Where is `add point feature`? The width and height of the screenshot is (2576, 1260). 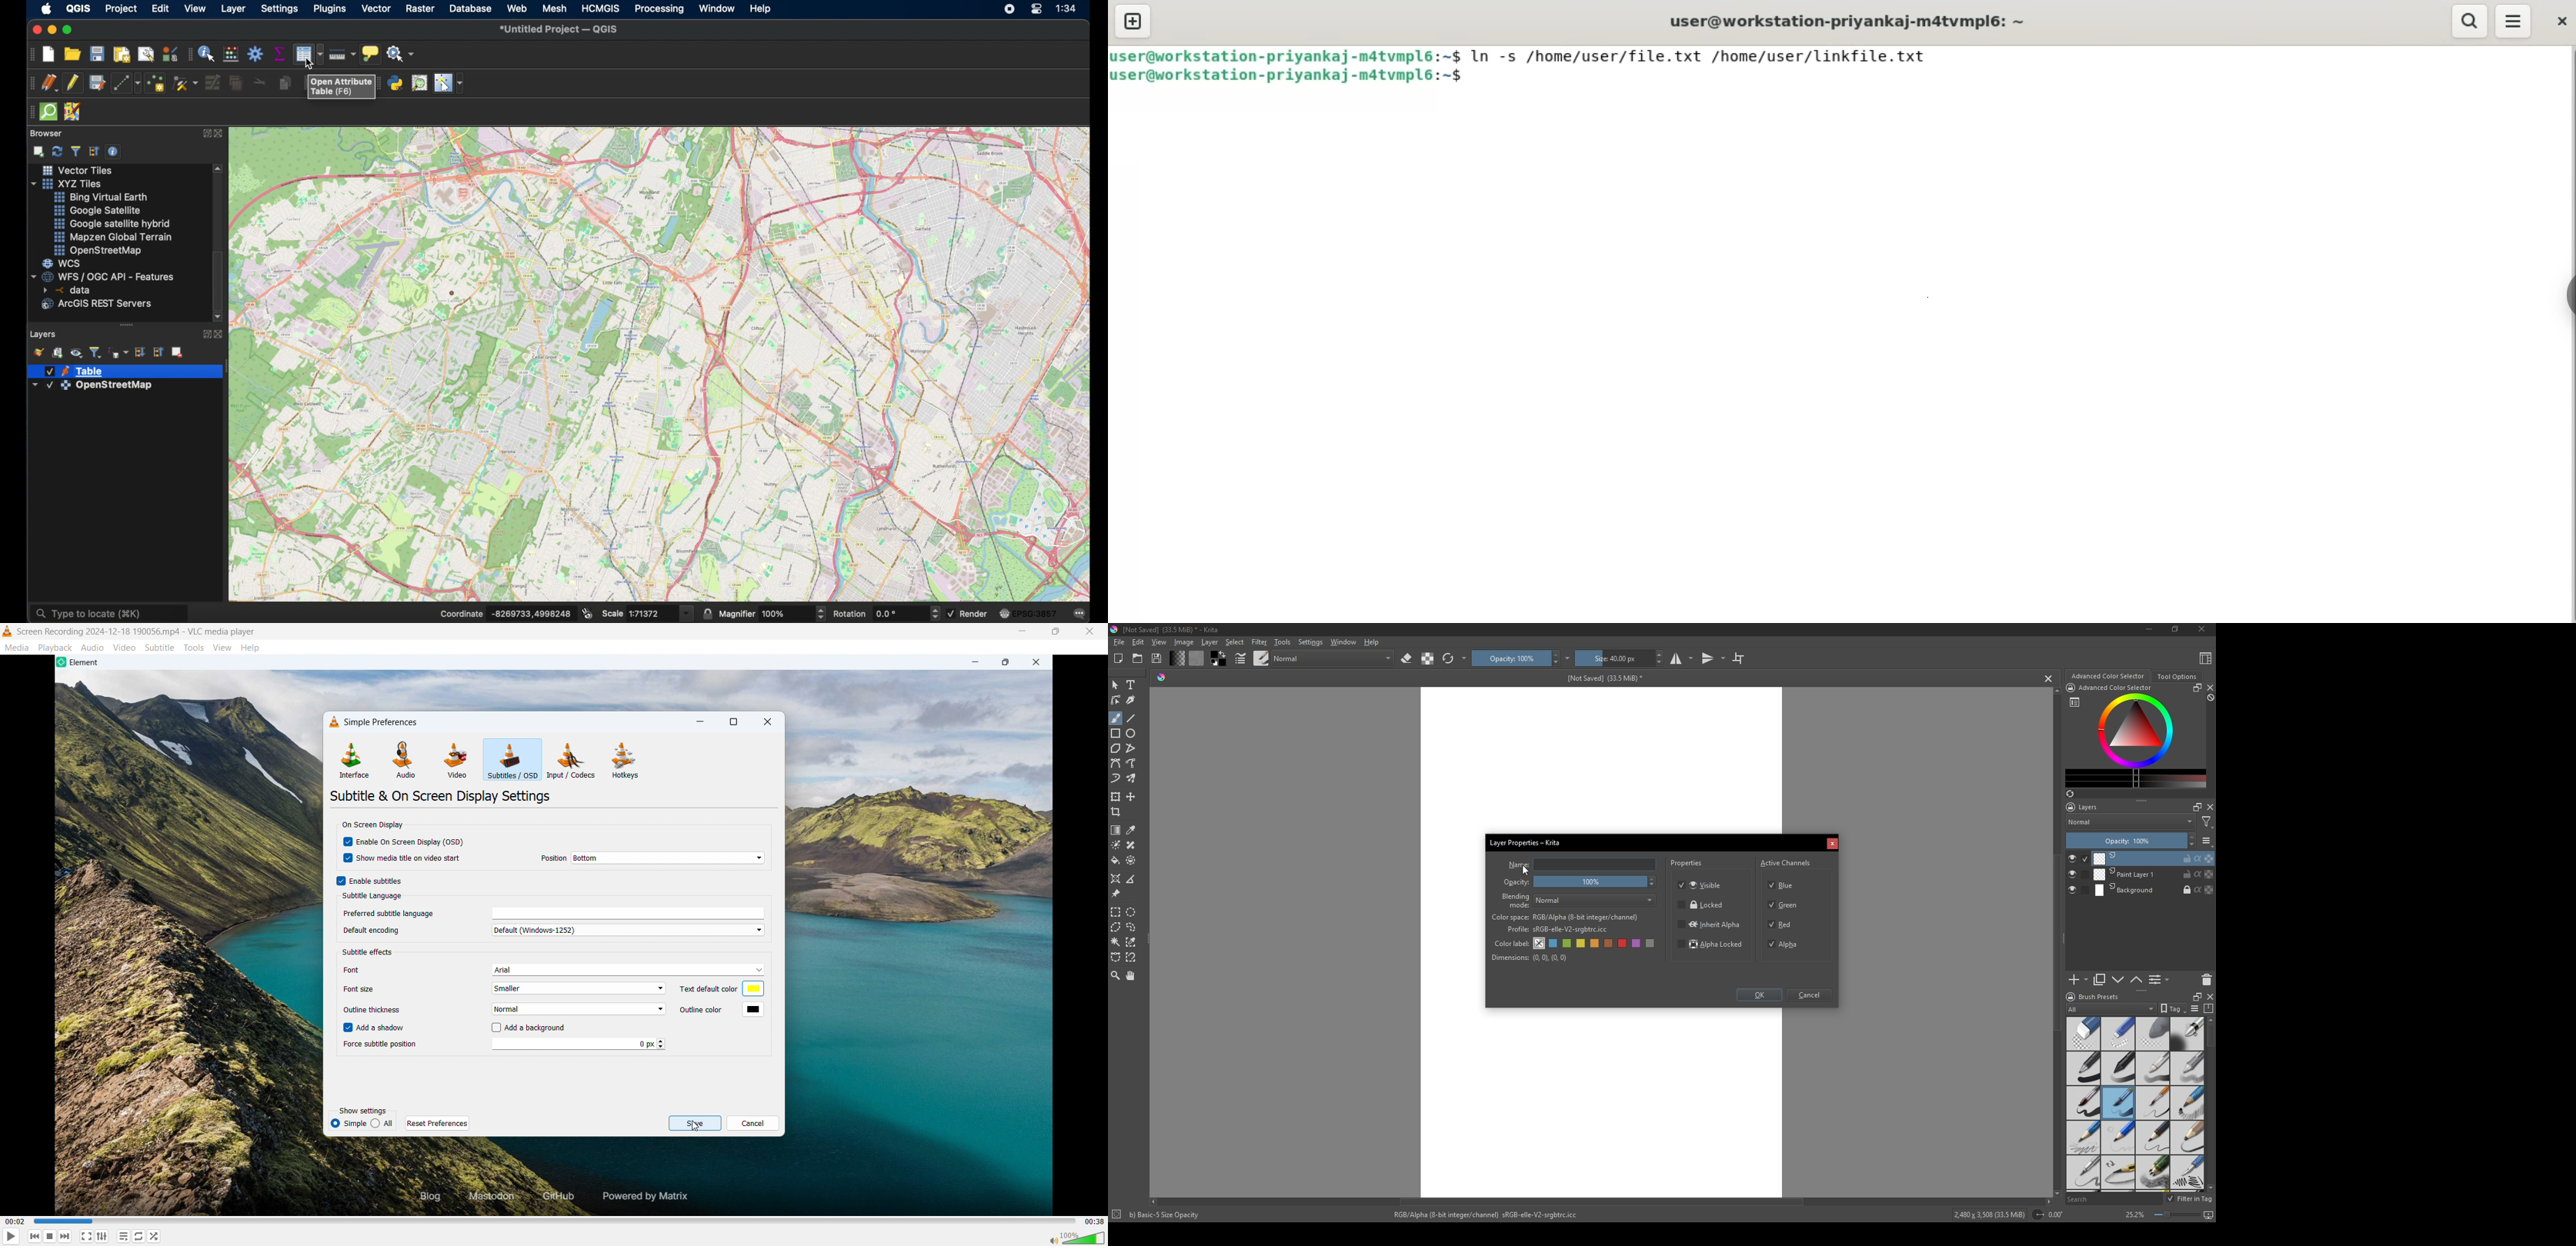 add point feature is located at coordinates (154, 82).